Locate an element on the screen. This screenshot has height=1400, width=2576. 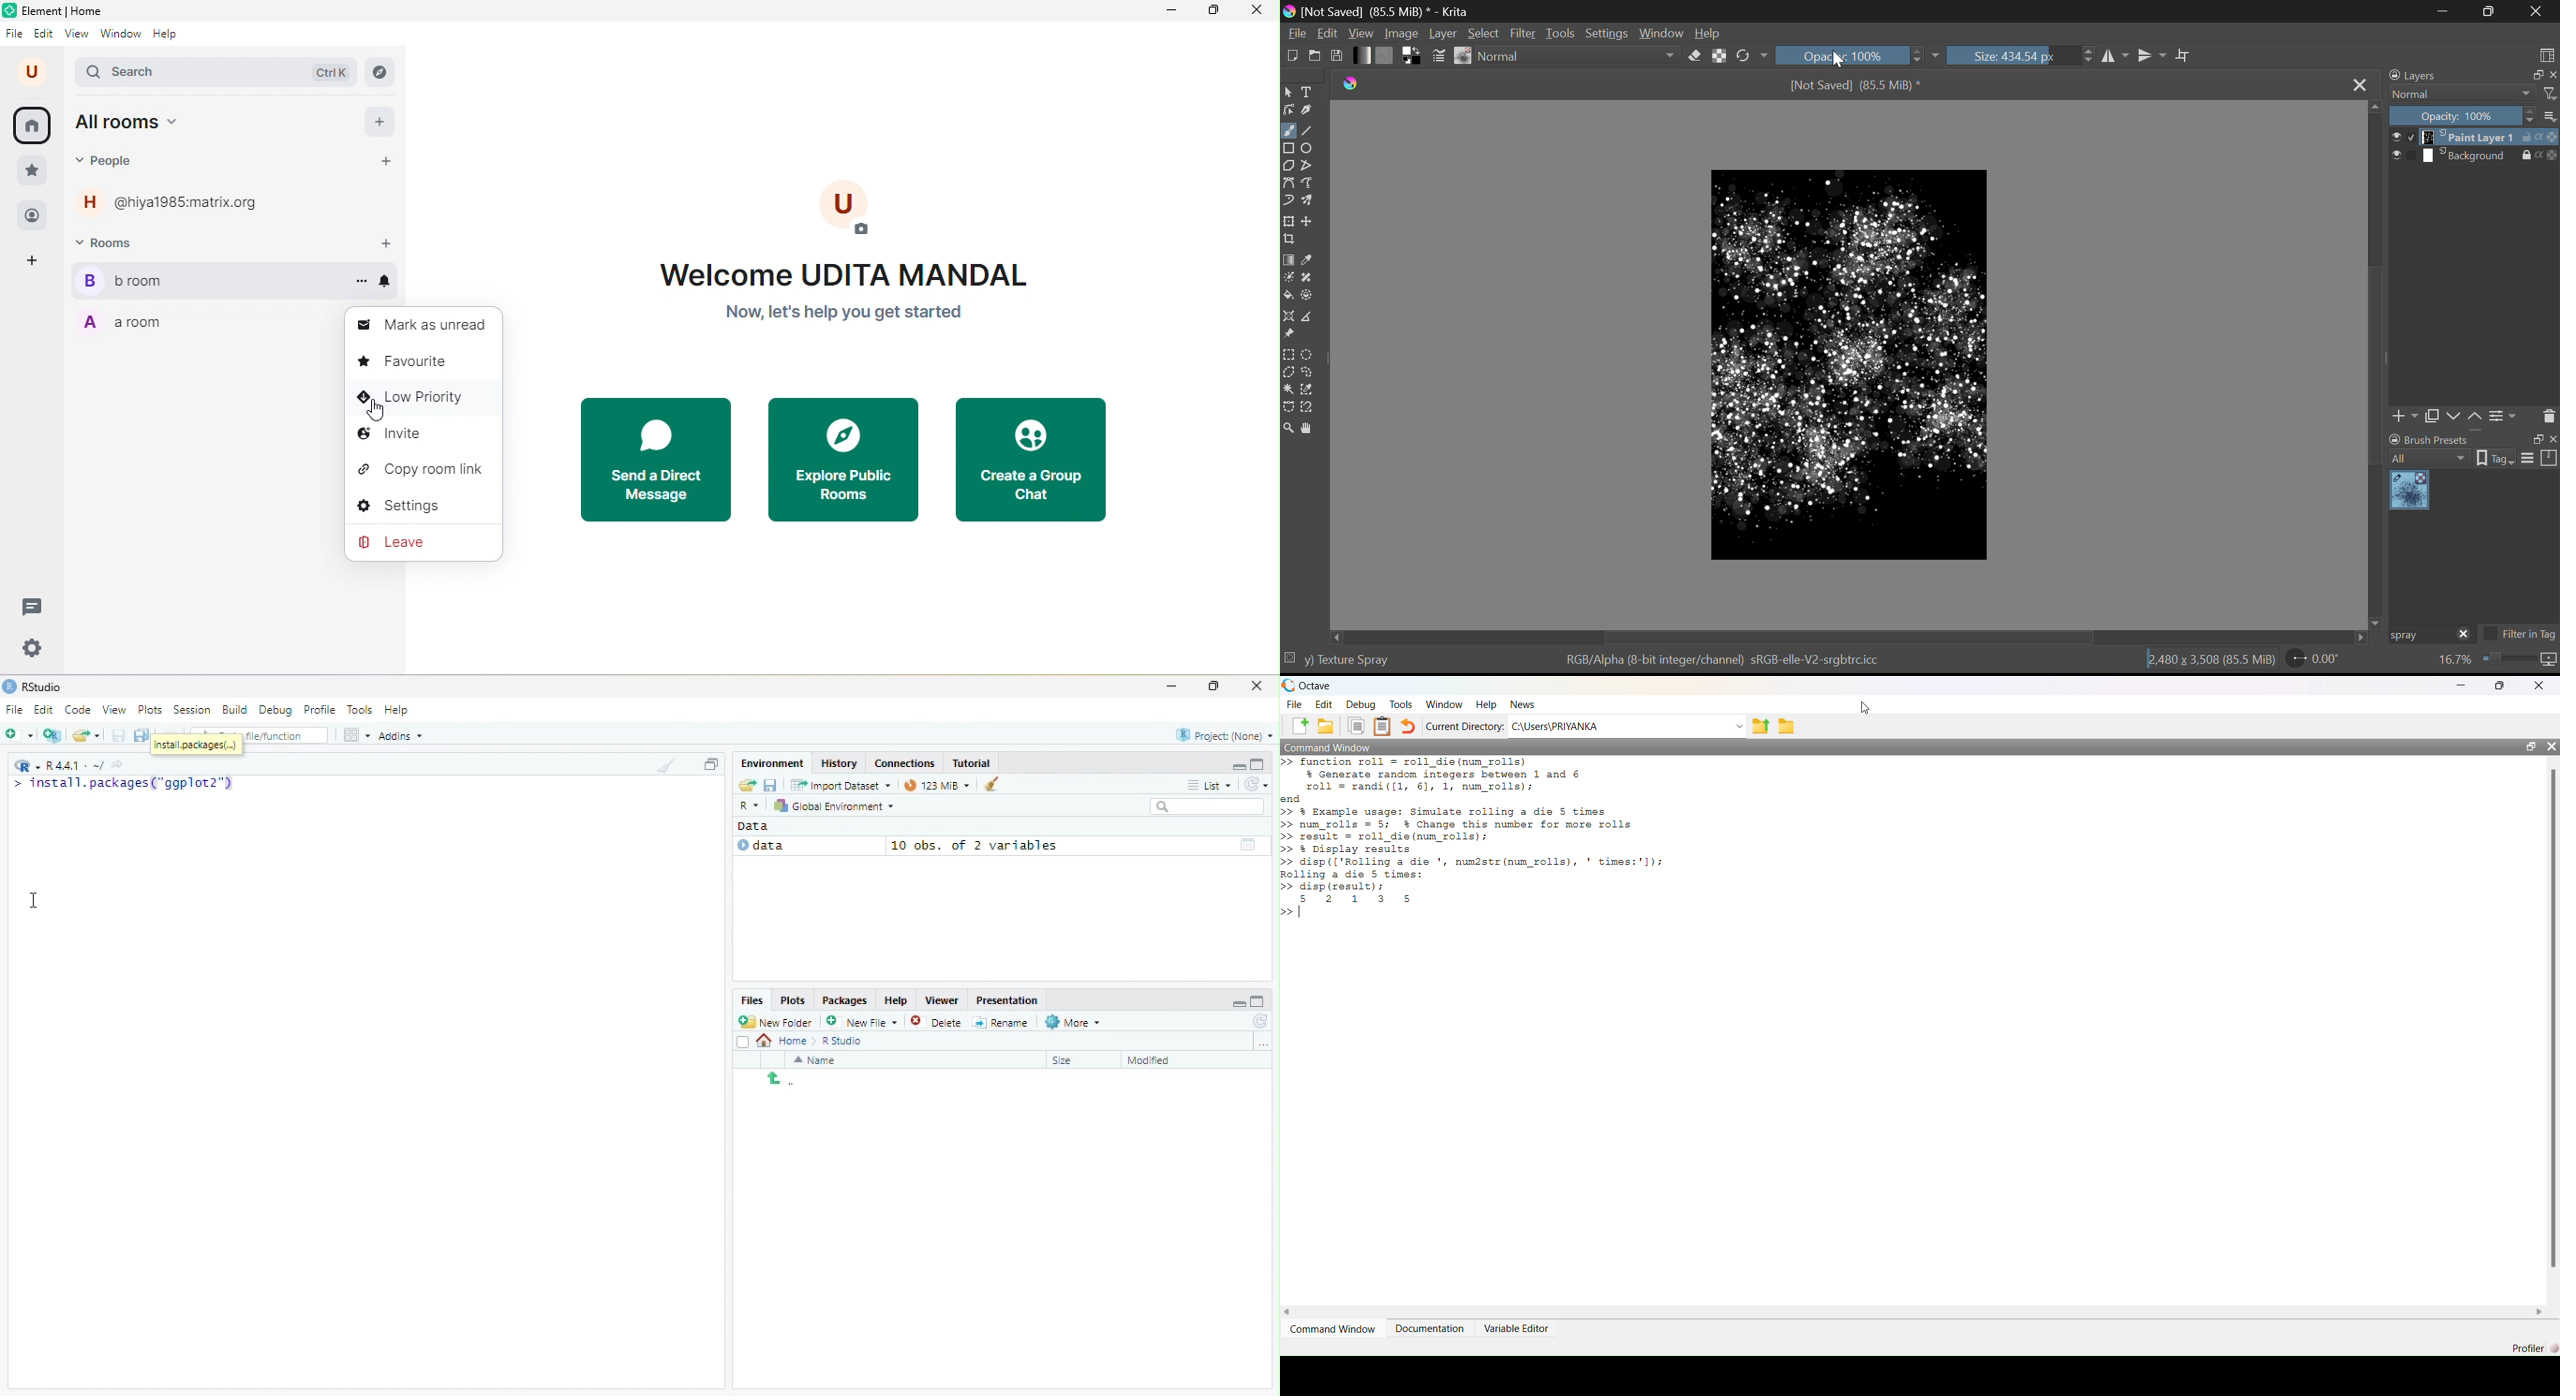
New Folder is located at coordinates (778, 1022).